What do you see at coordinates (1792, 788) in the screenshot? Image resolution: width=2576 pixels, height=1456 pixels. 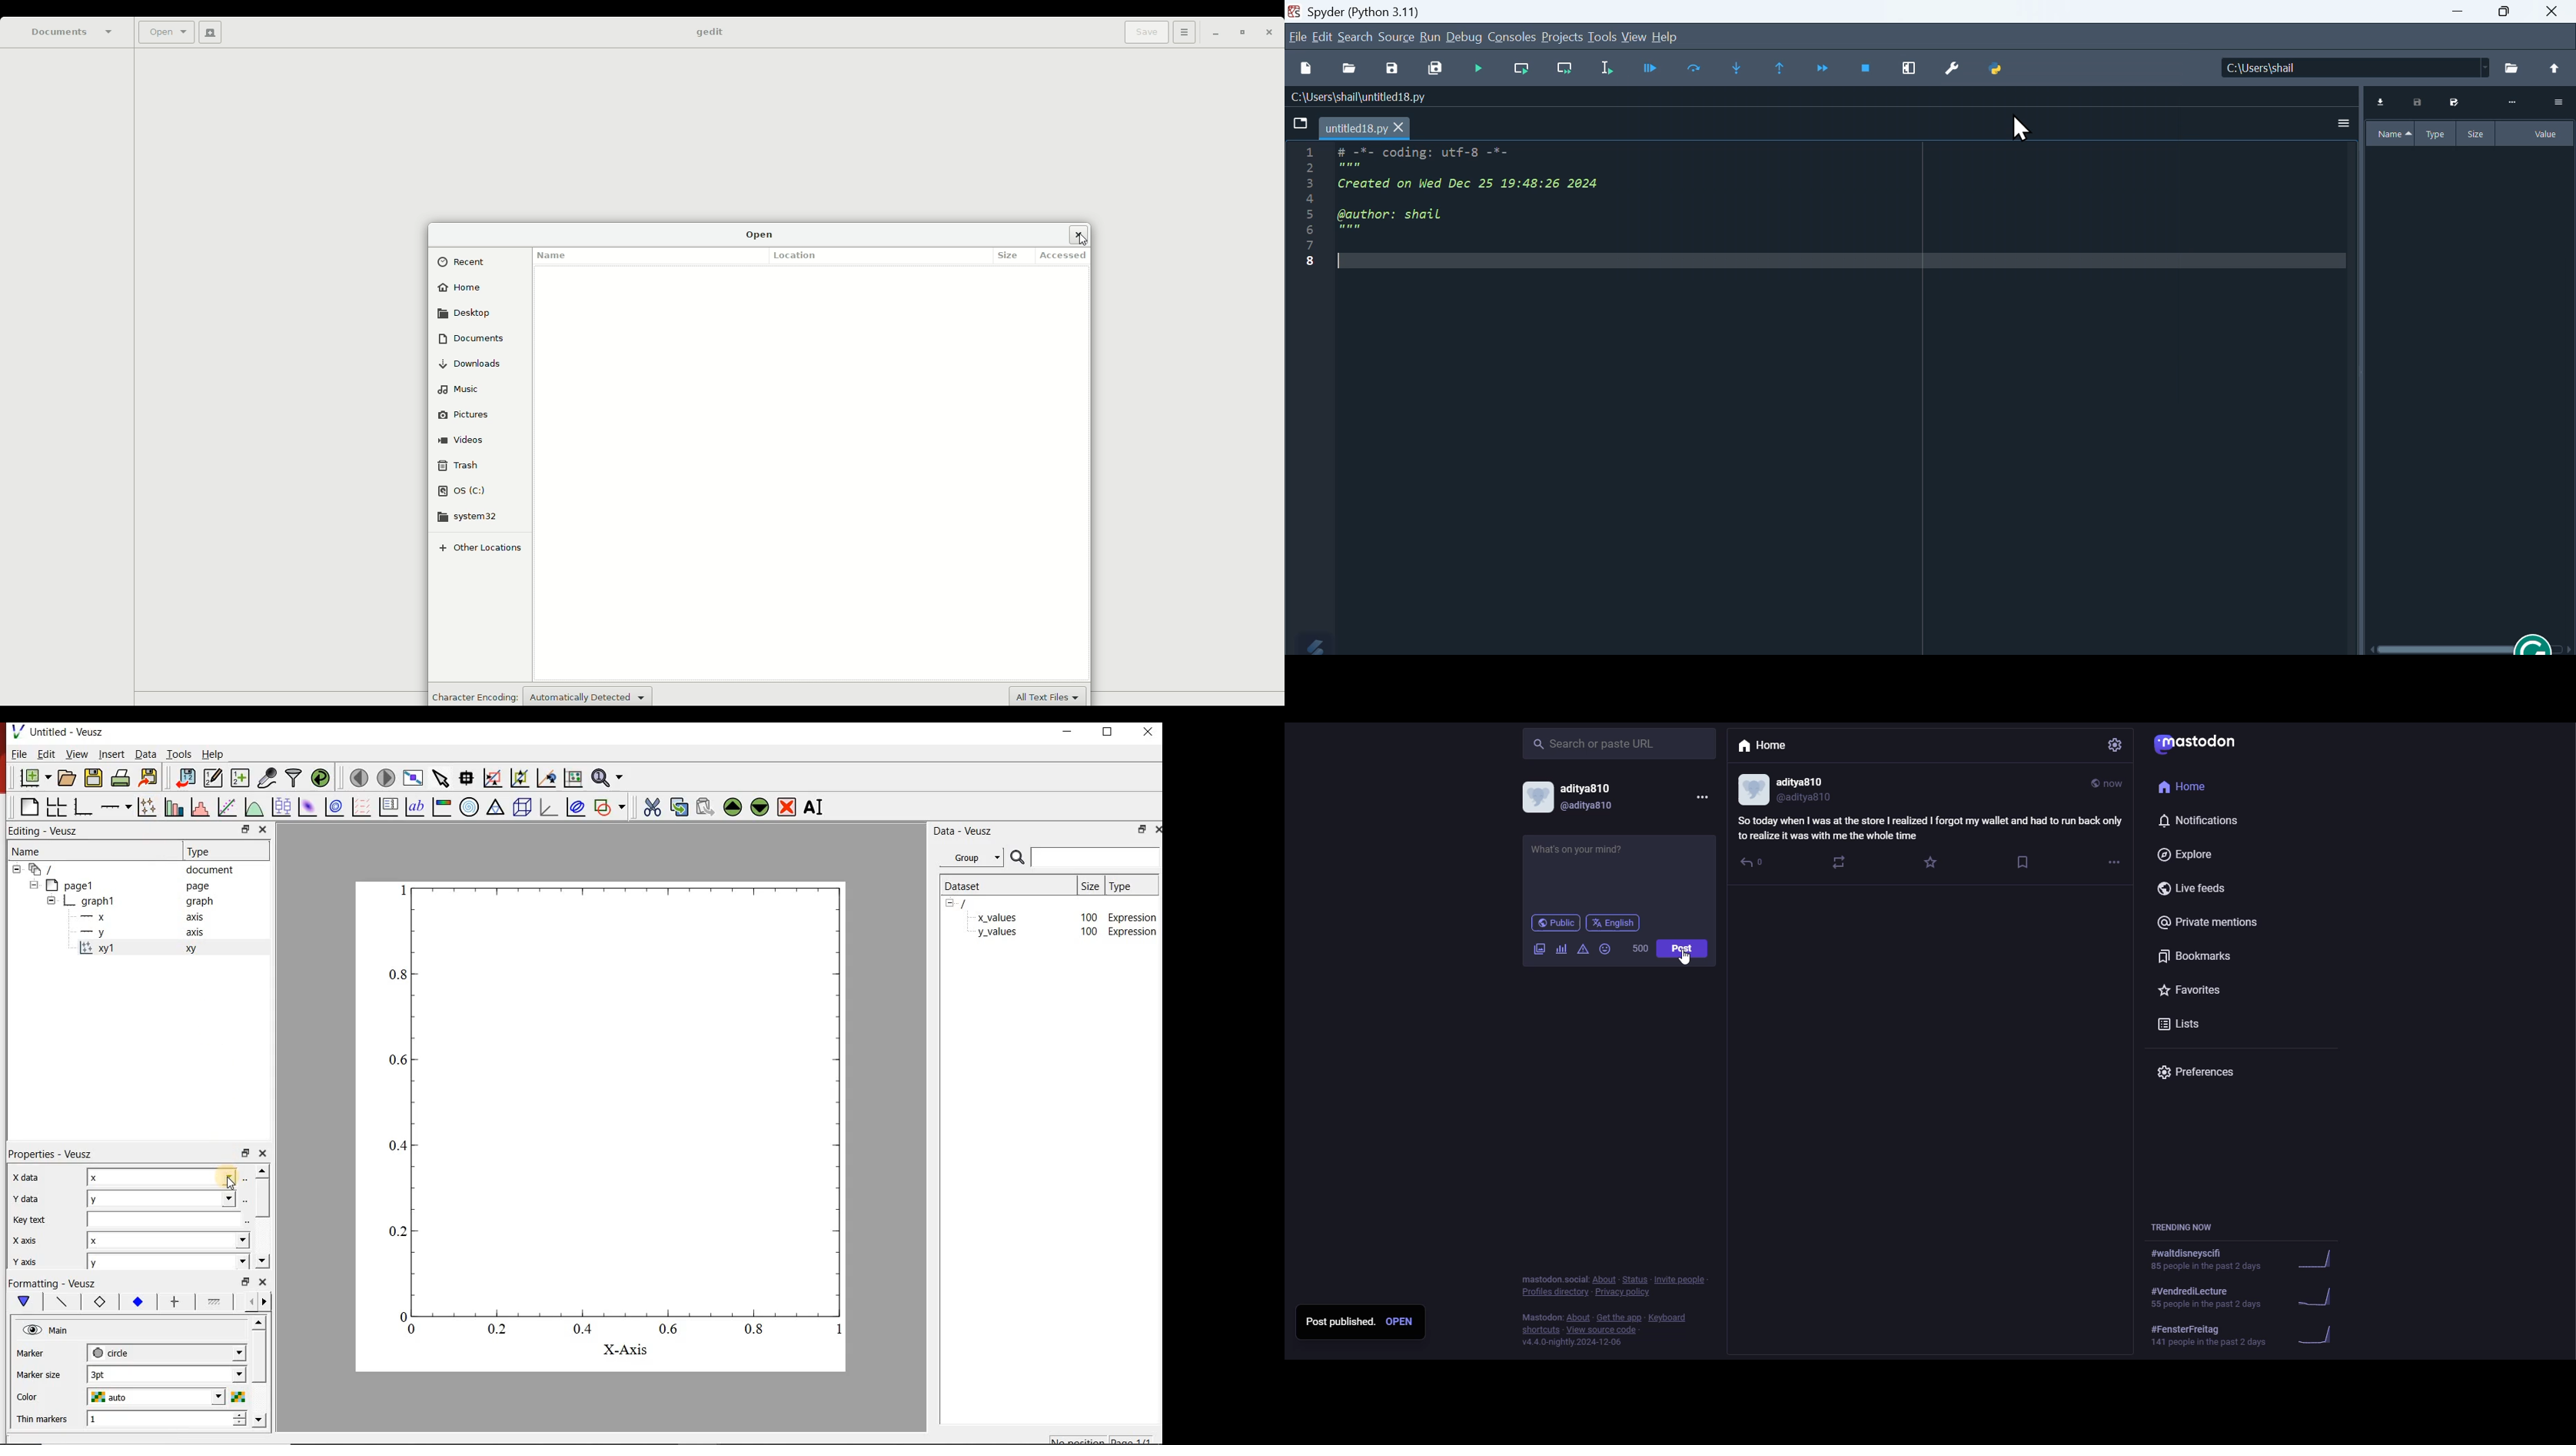 I see `id` at bounding box center [1792, 788].